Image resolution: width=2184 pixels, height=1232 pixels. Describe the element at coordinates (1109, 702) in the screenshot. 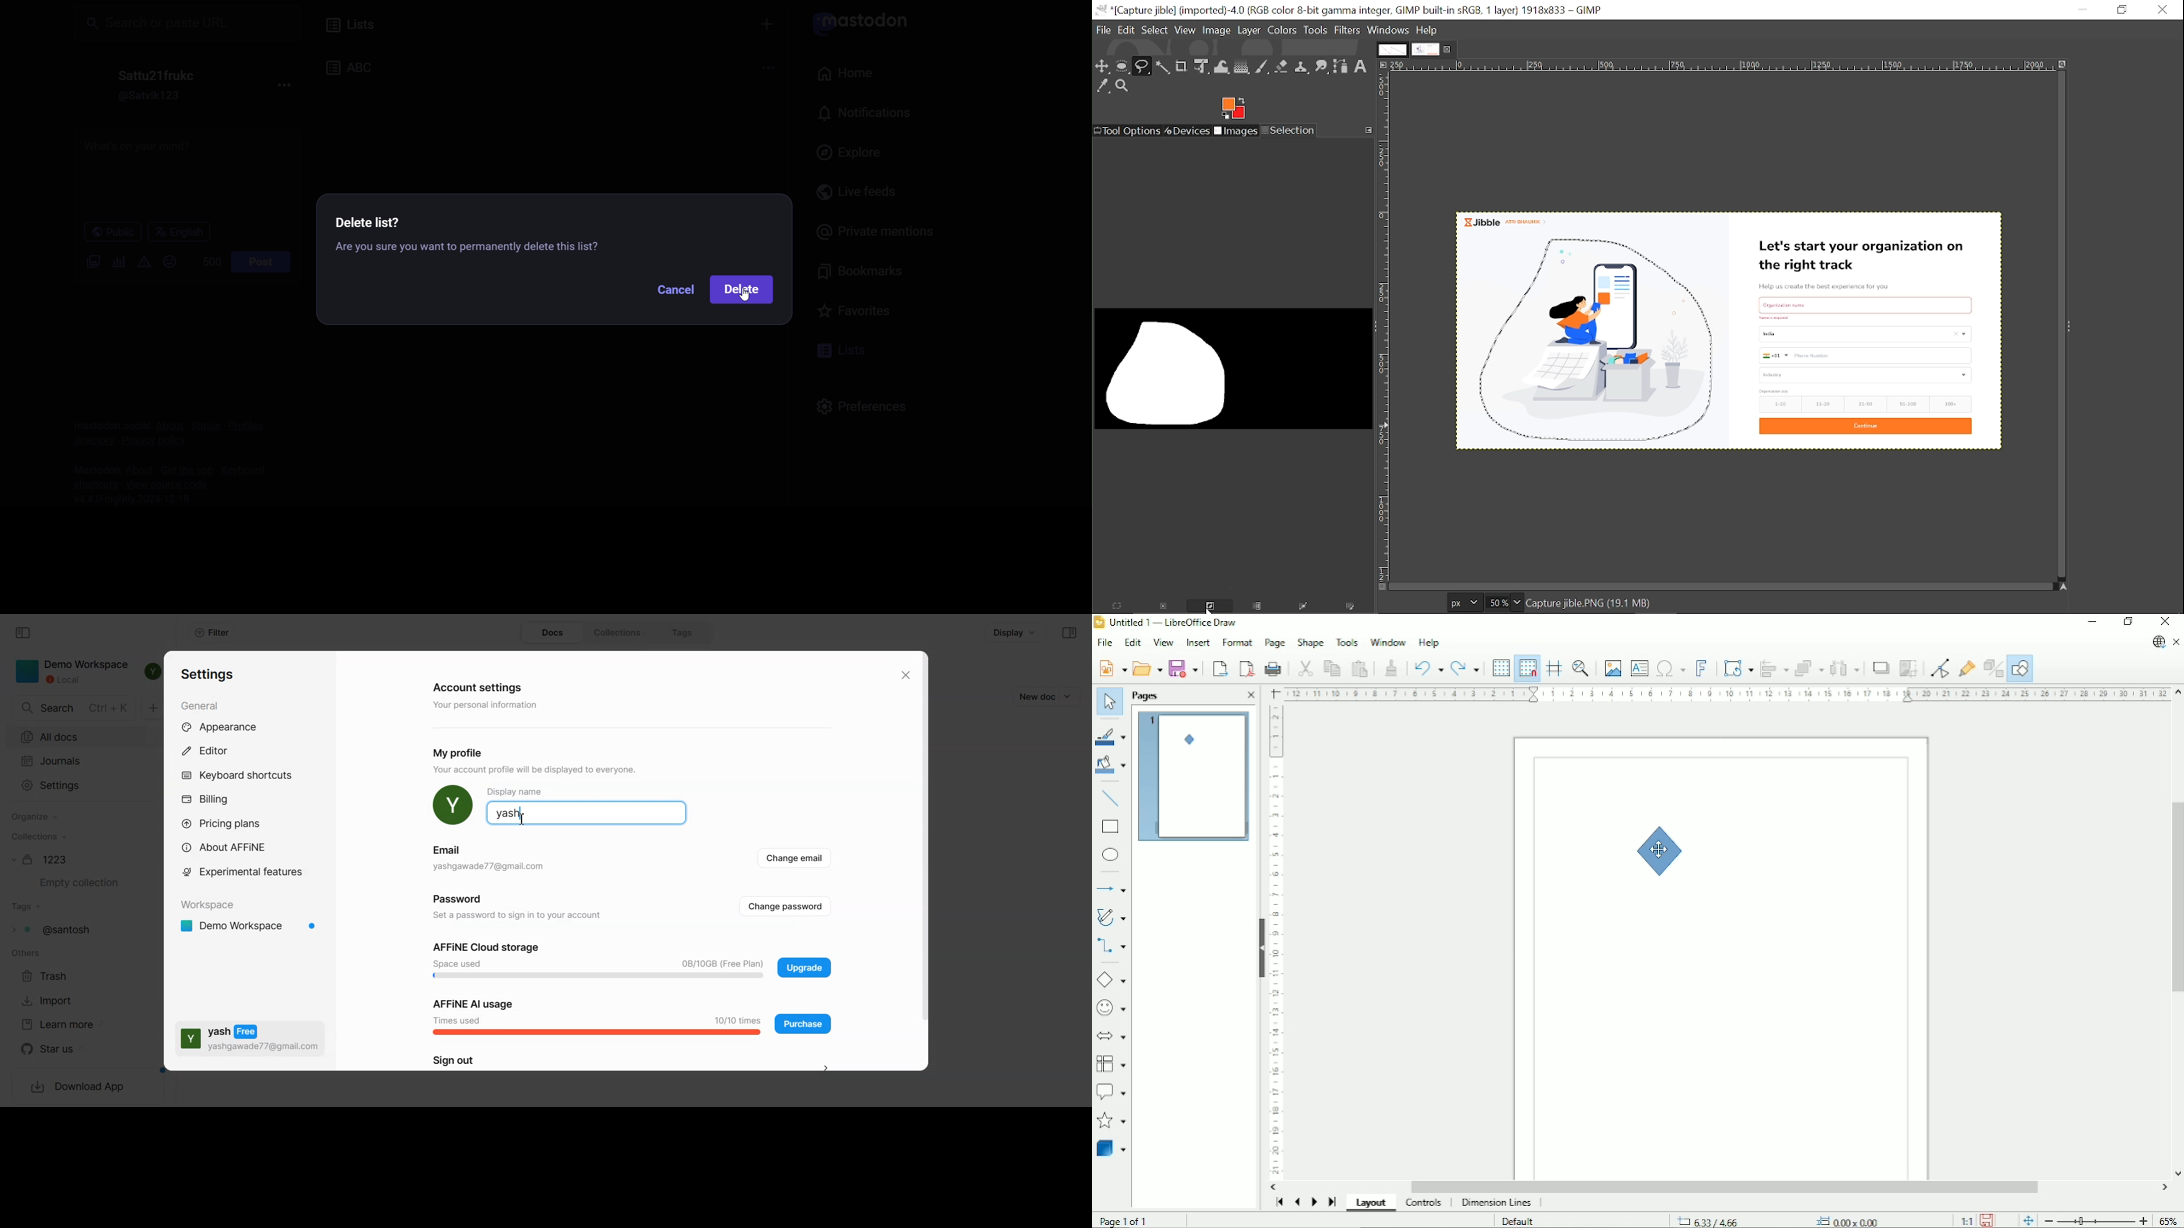

I see `Select` at that location.